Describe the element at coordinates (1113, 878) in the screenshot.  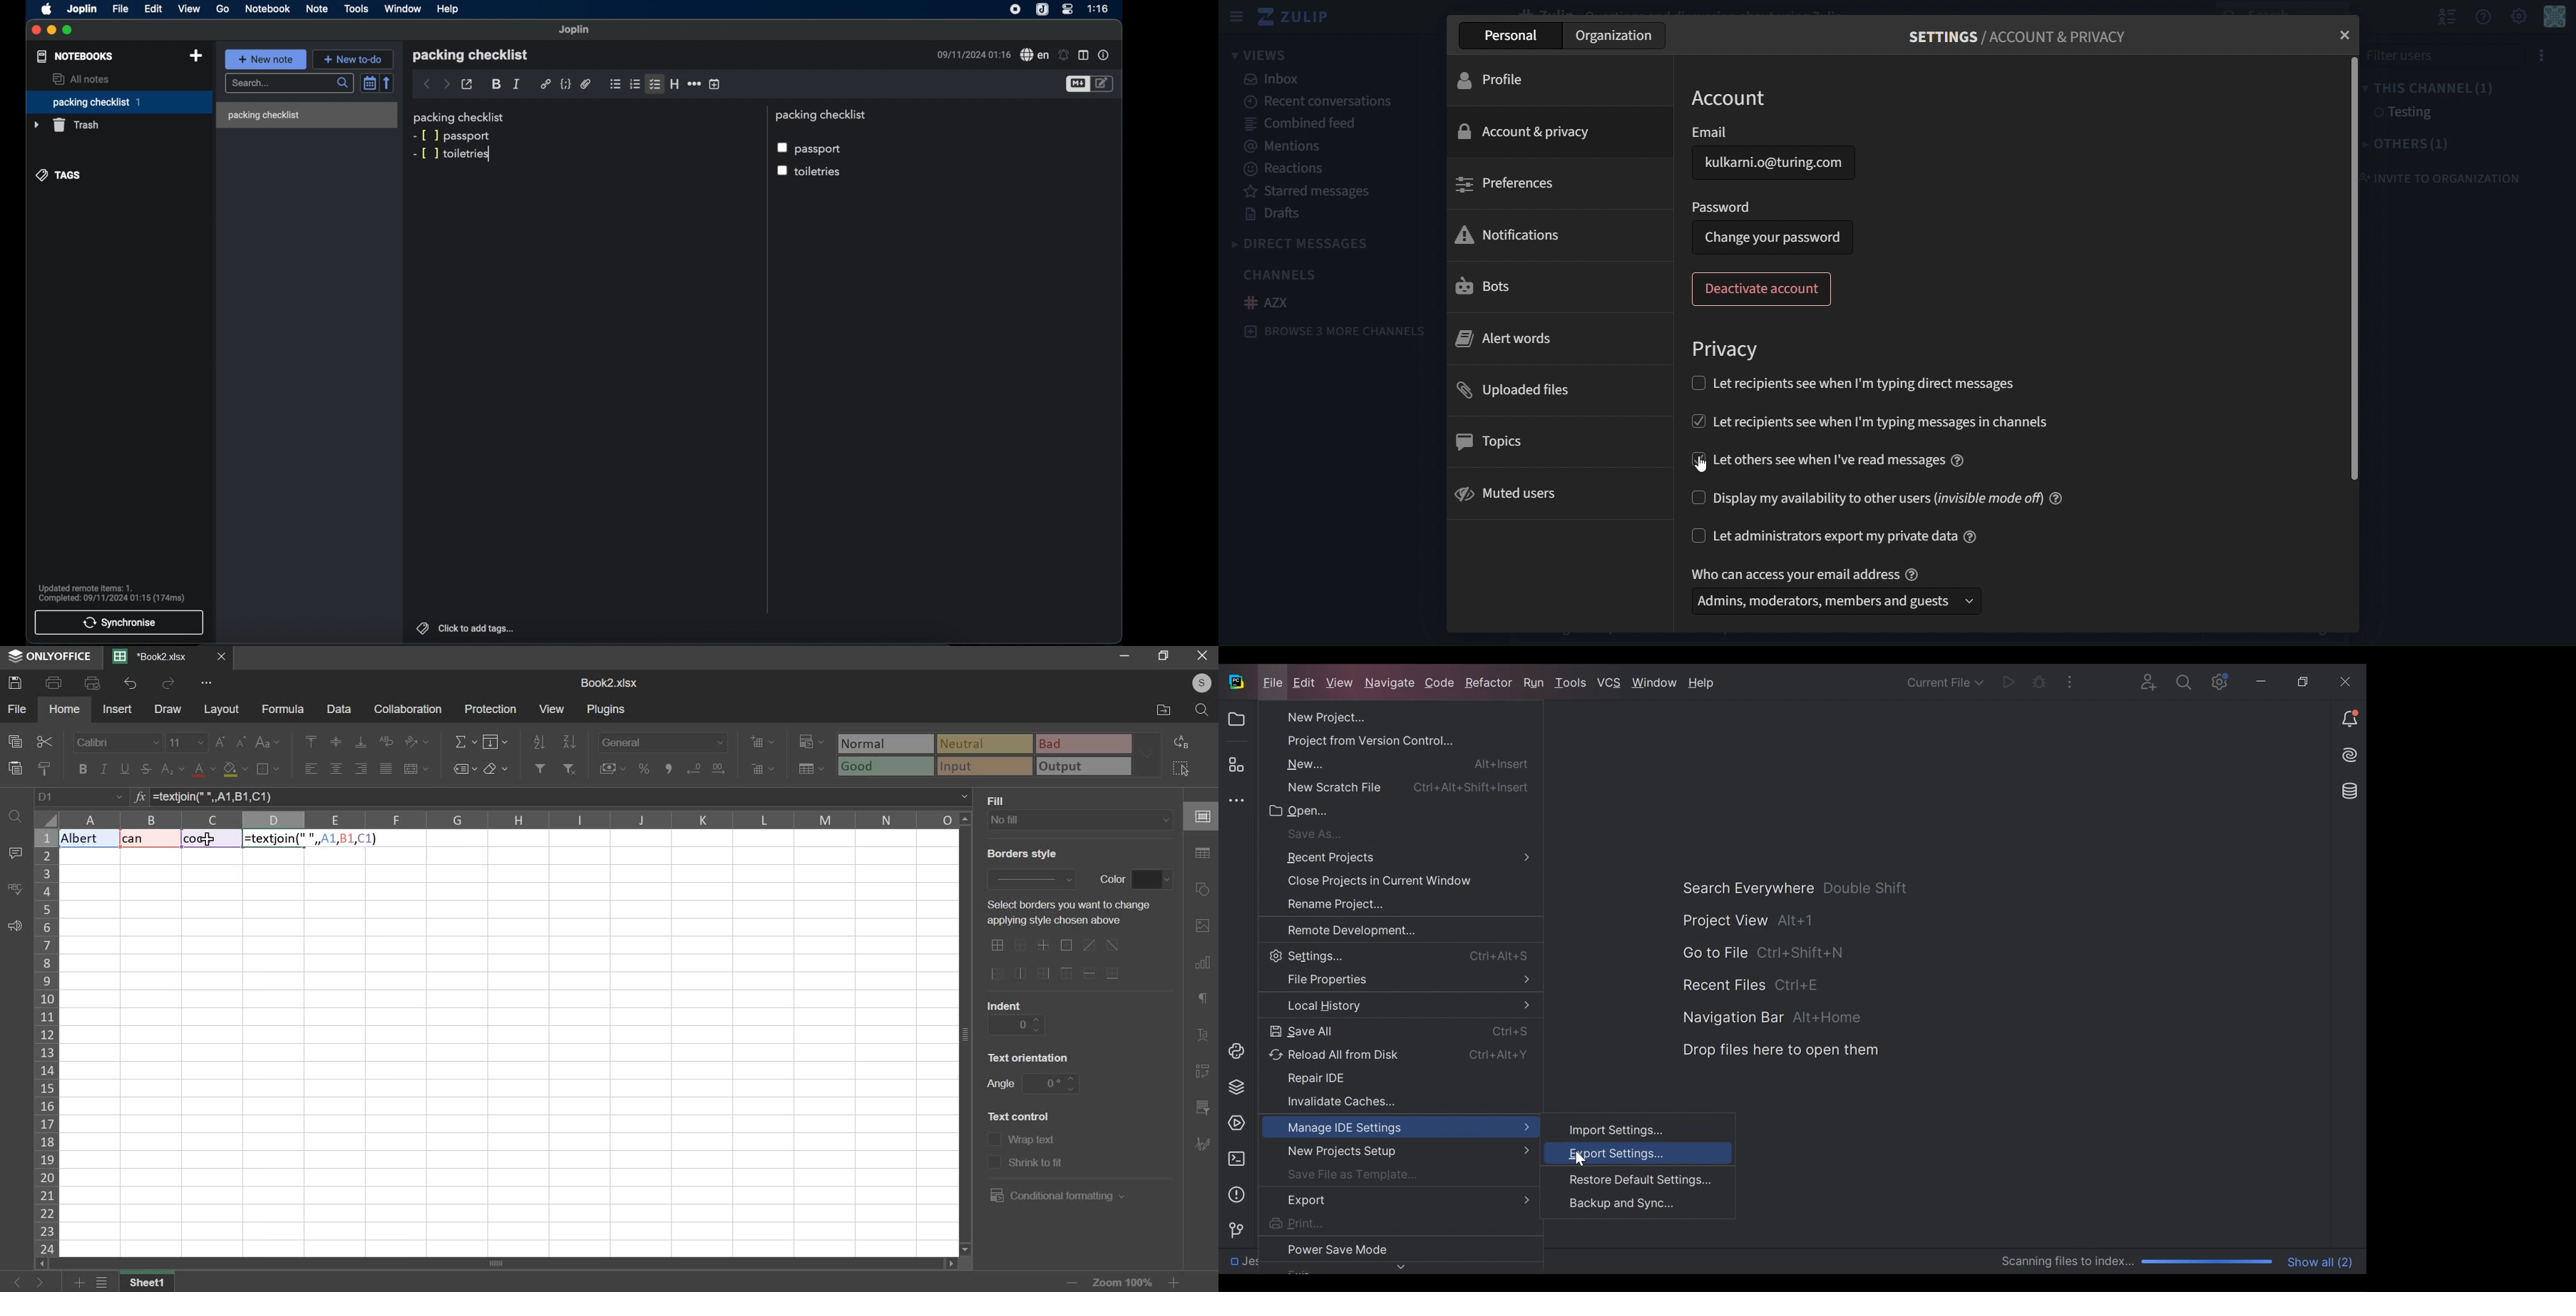
I see `text` at that location.